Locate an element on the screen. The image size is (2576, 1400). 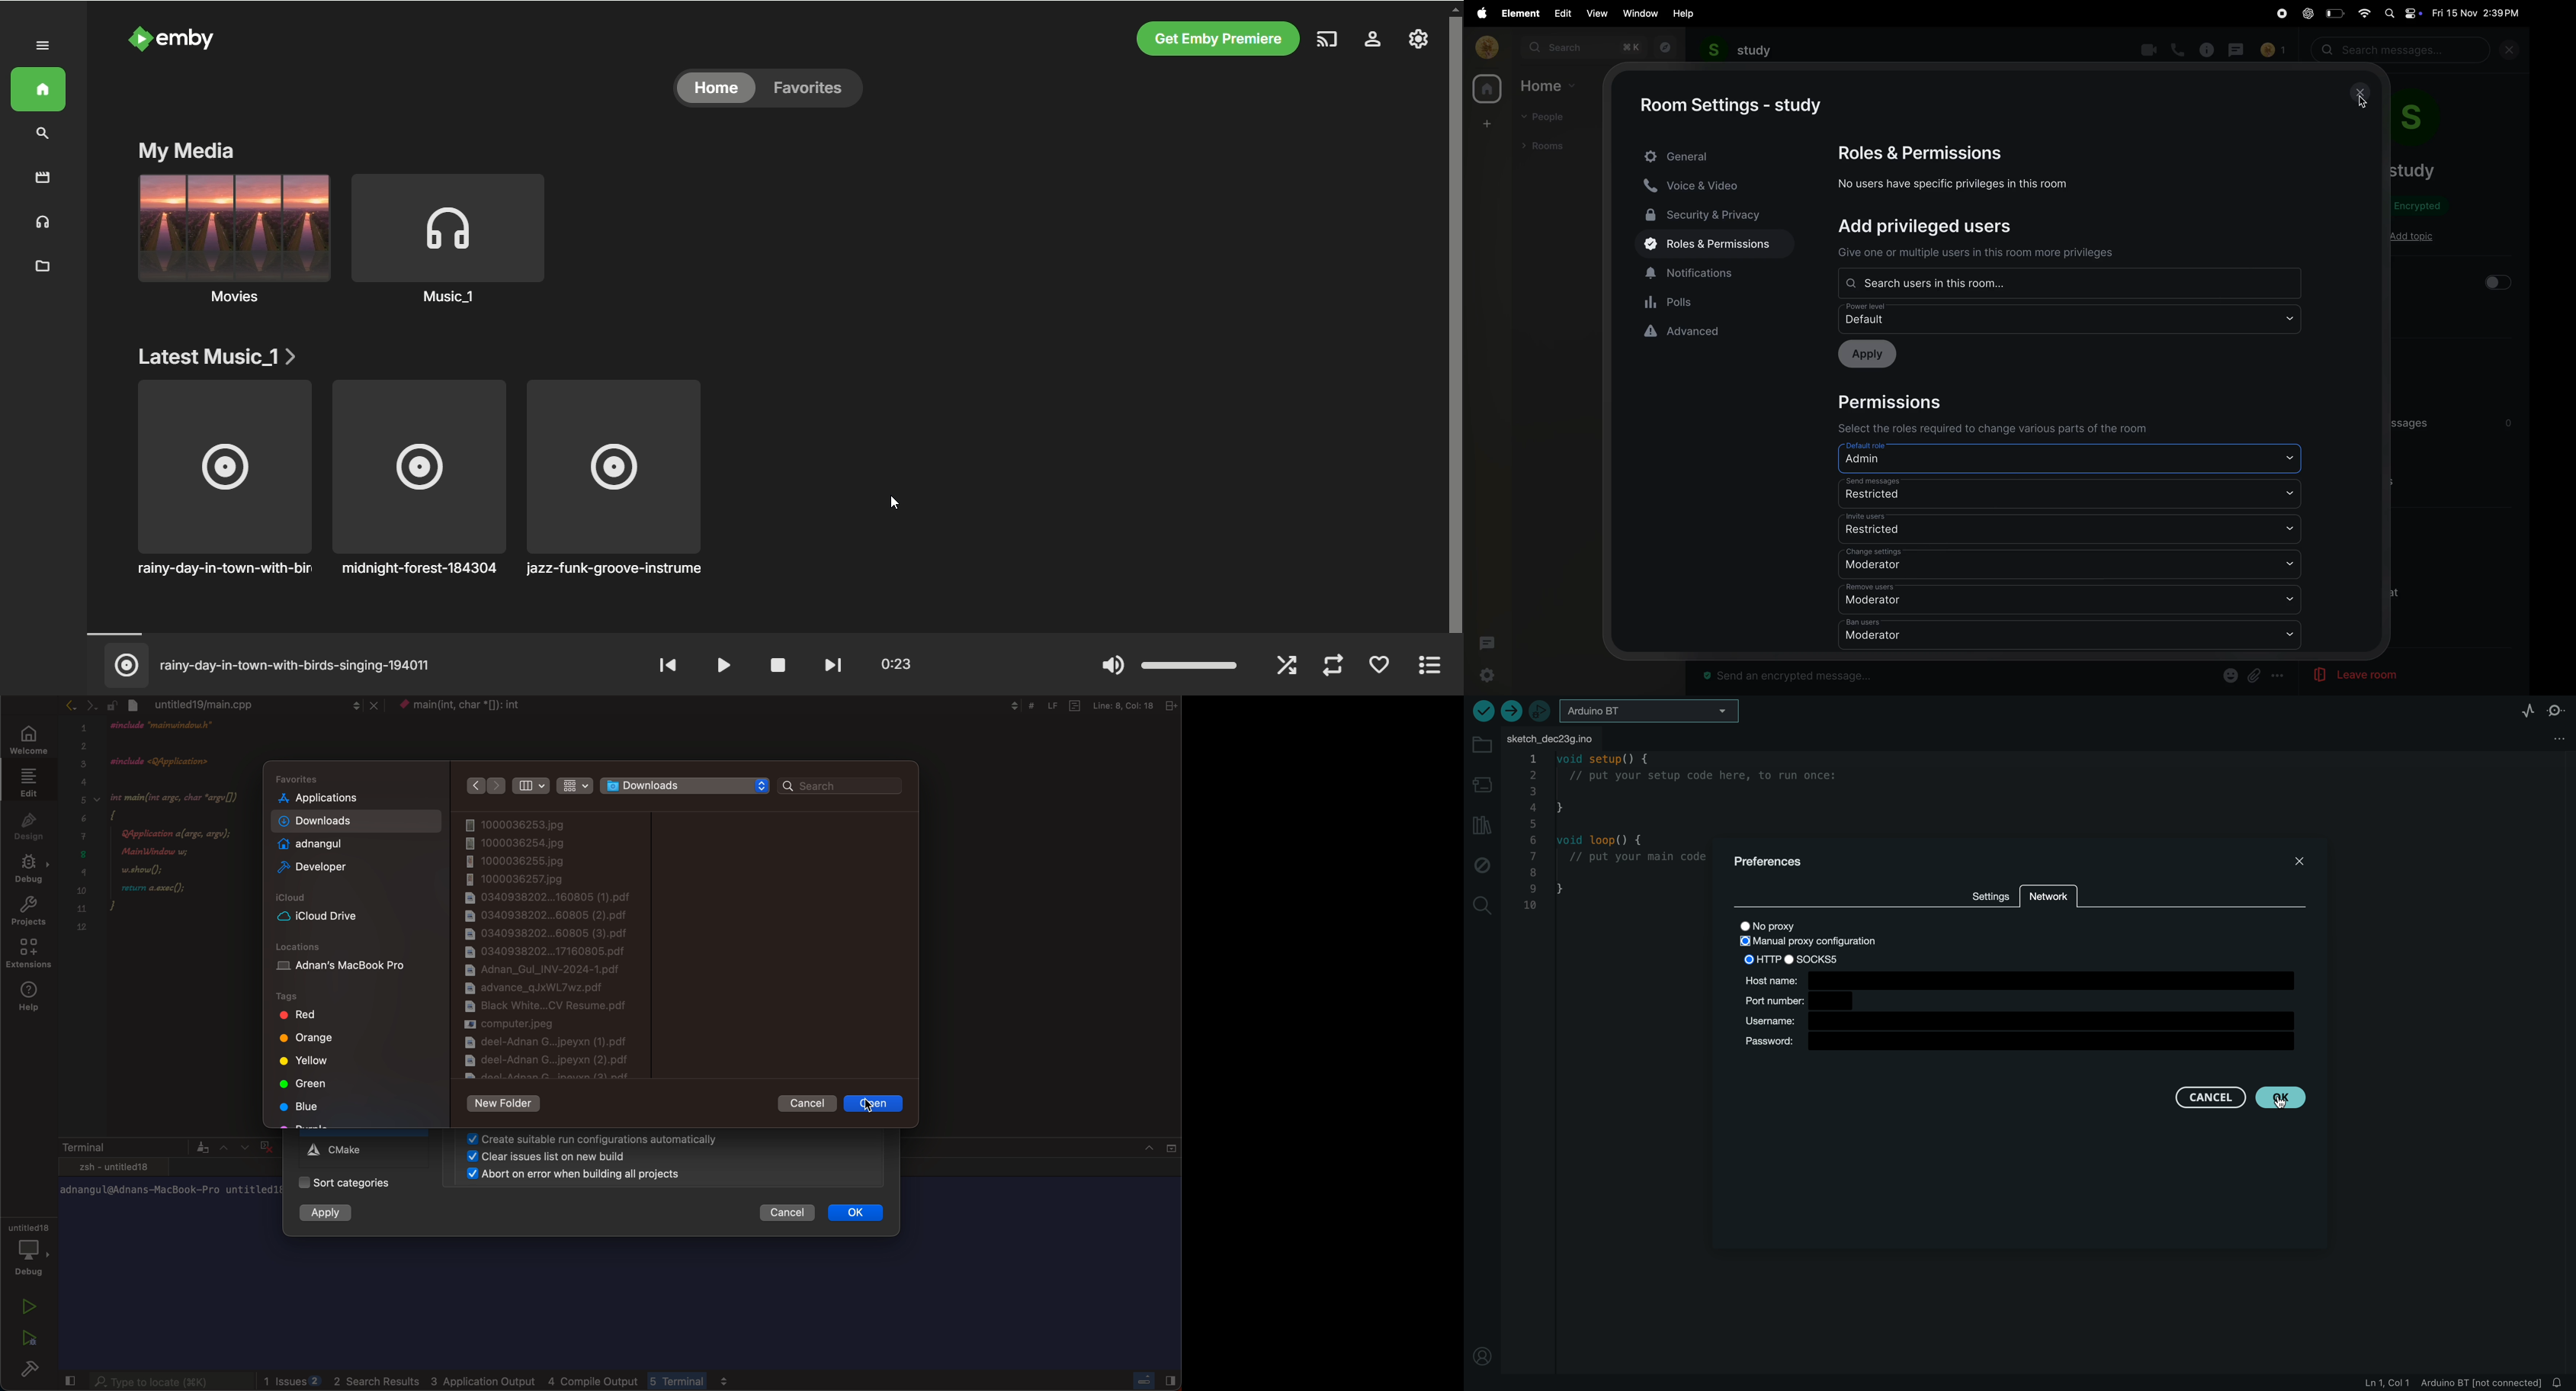
message bar is located at coordinates (1792, 677).